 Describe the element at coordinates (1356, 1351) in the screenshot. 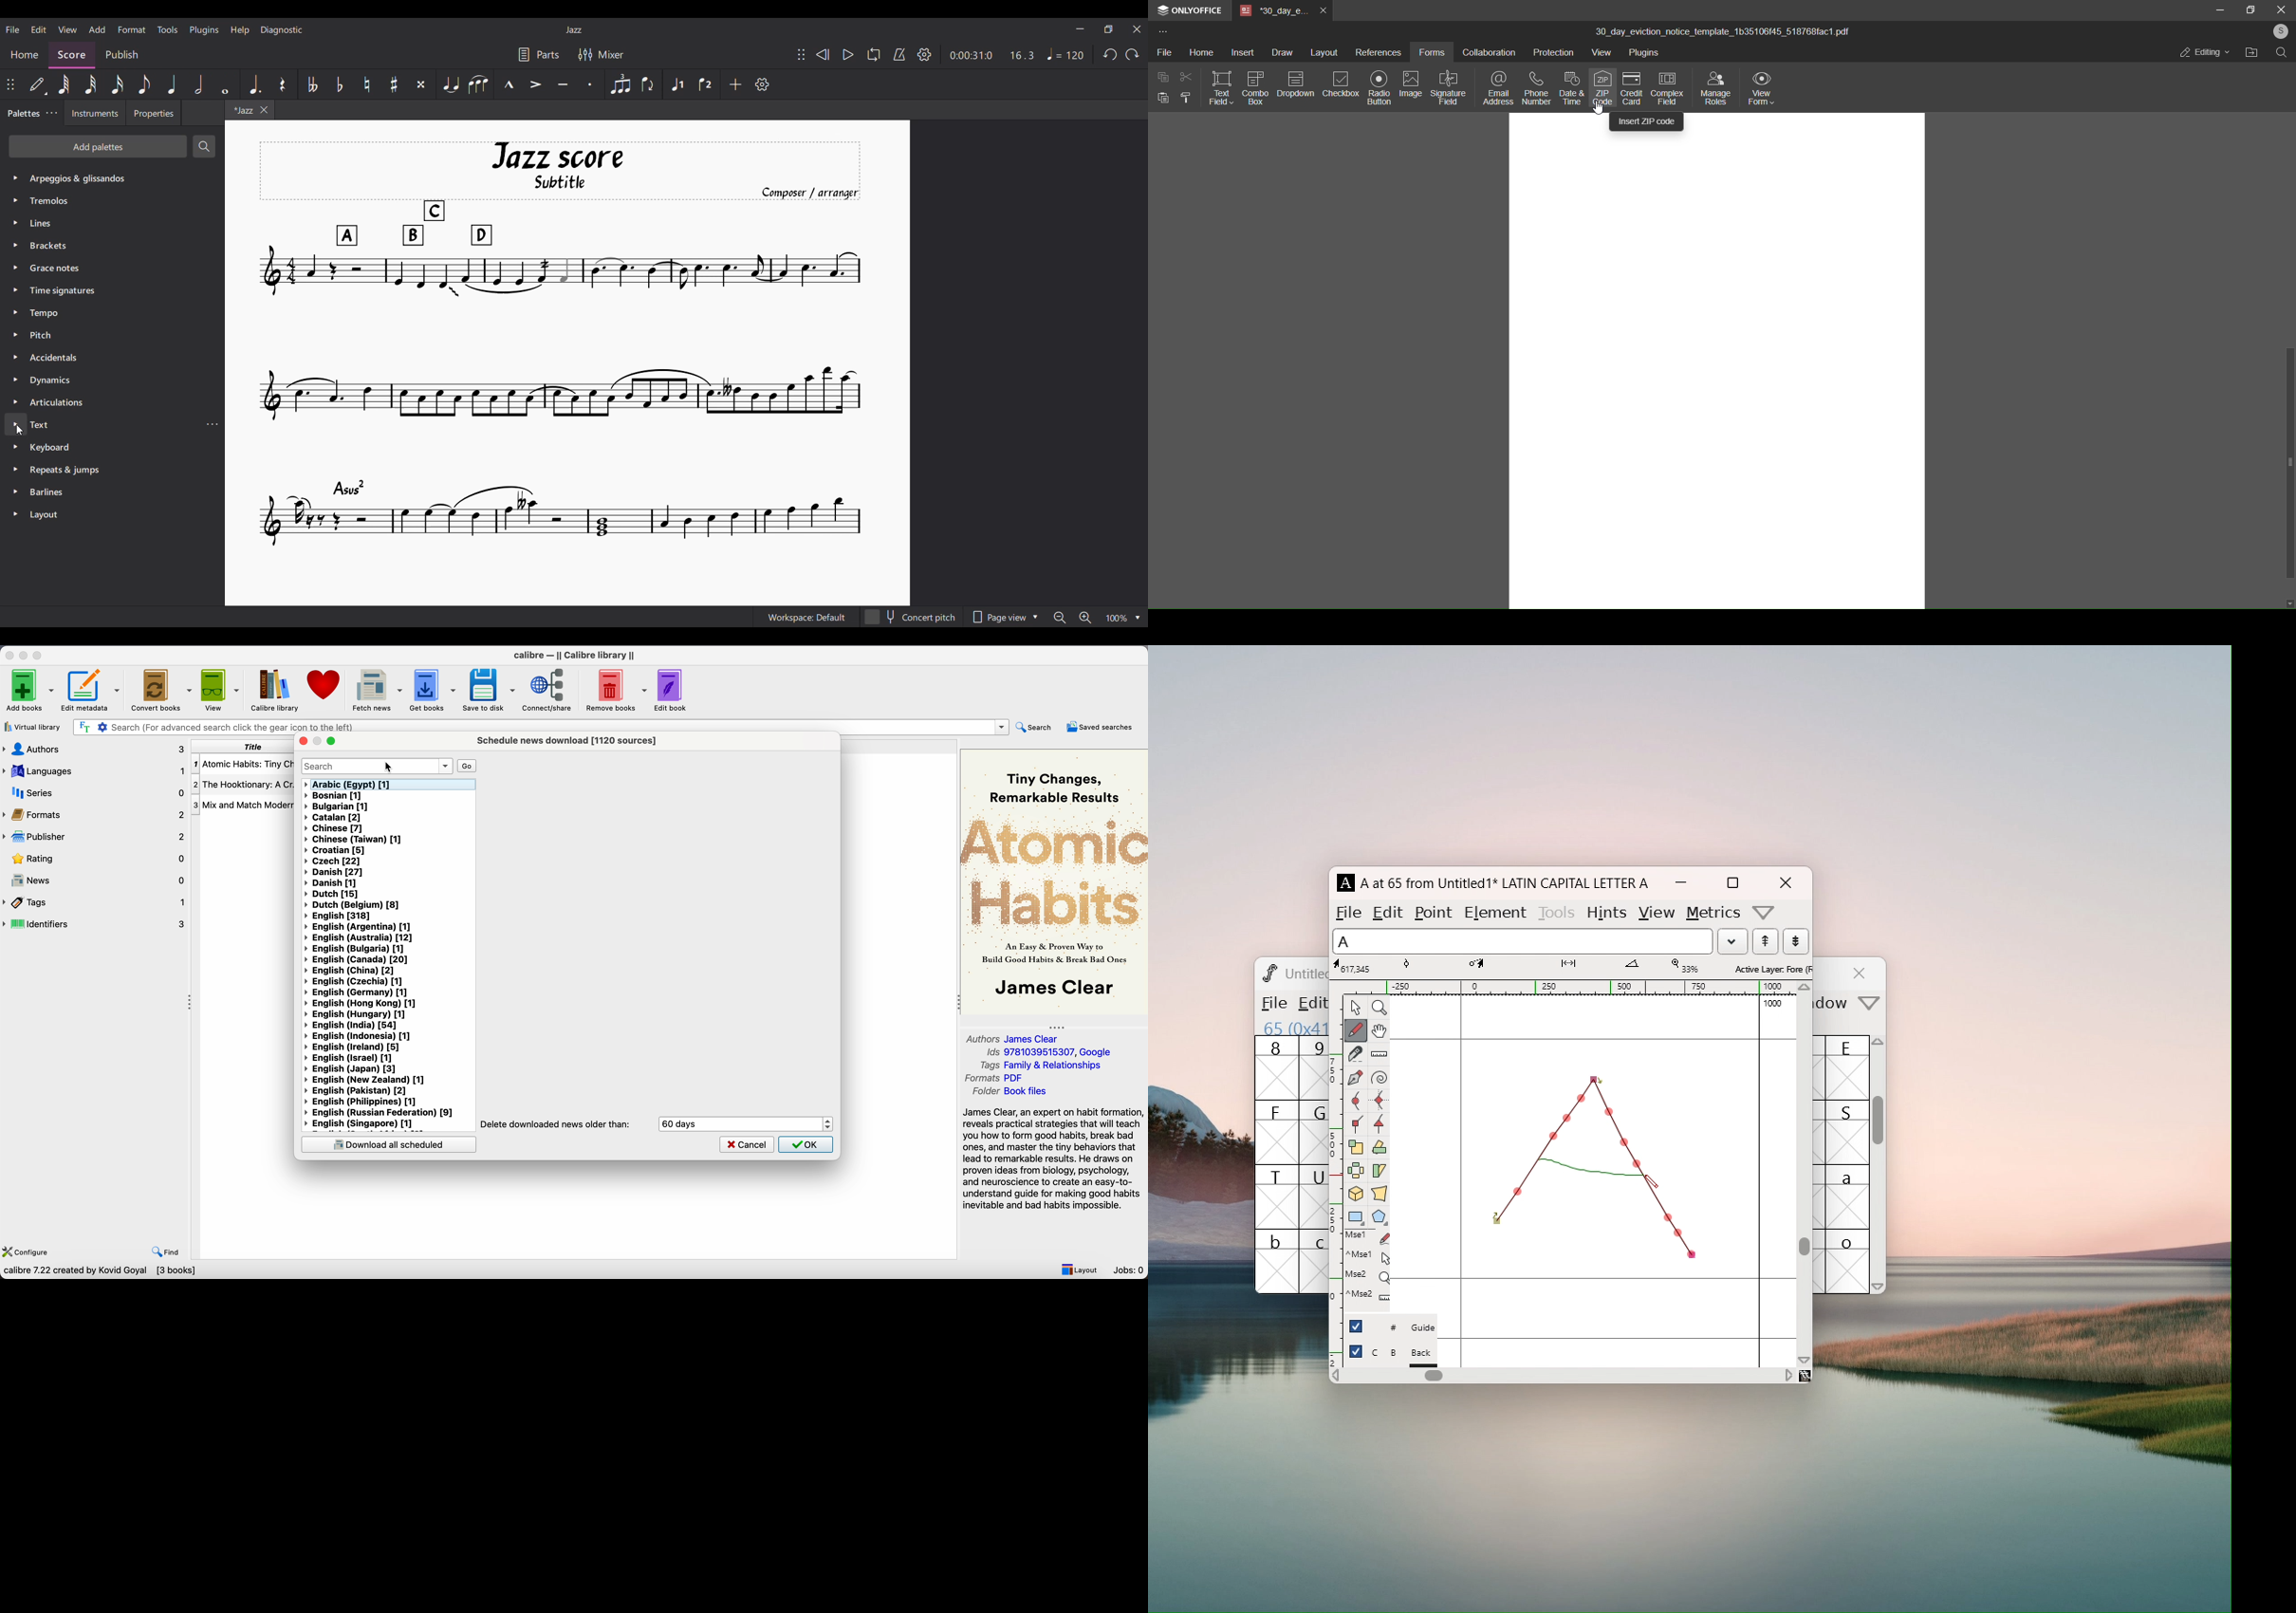

I see `checkbox` at that location.